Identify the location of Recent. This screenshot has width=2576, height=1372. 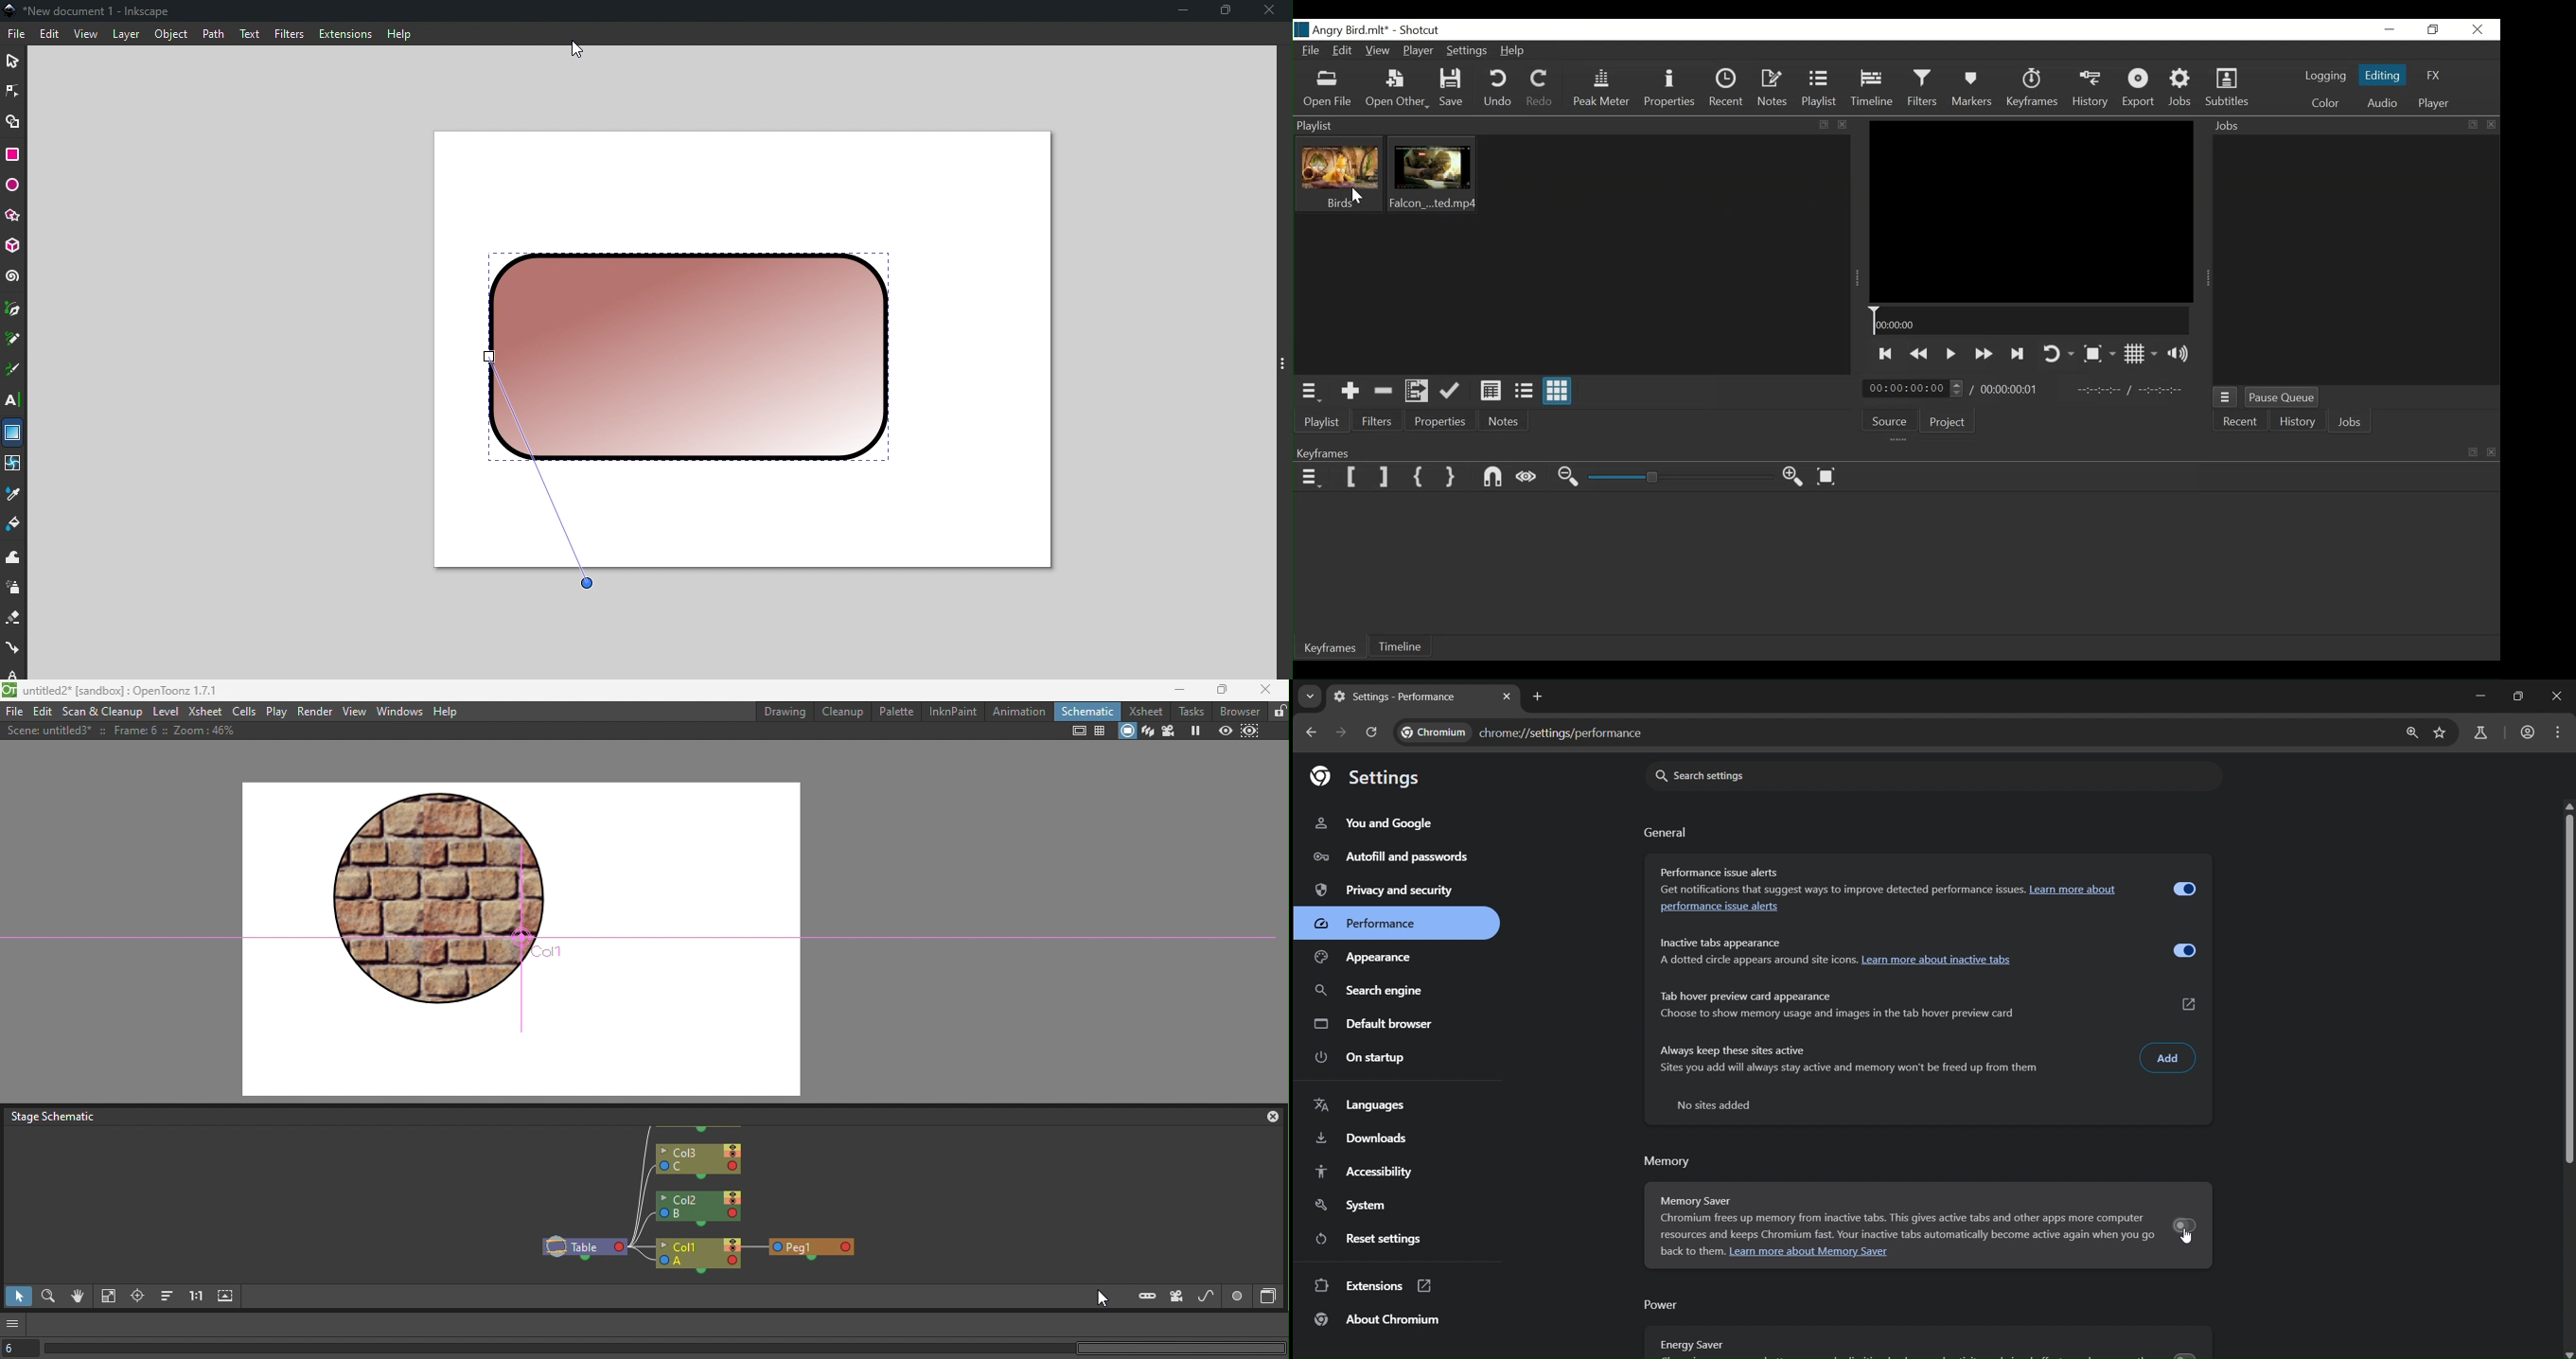
(1727, 88).